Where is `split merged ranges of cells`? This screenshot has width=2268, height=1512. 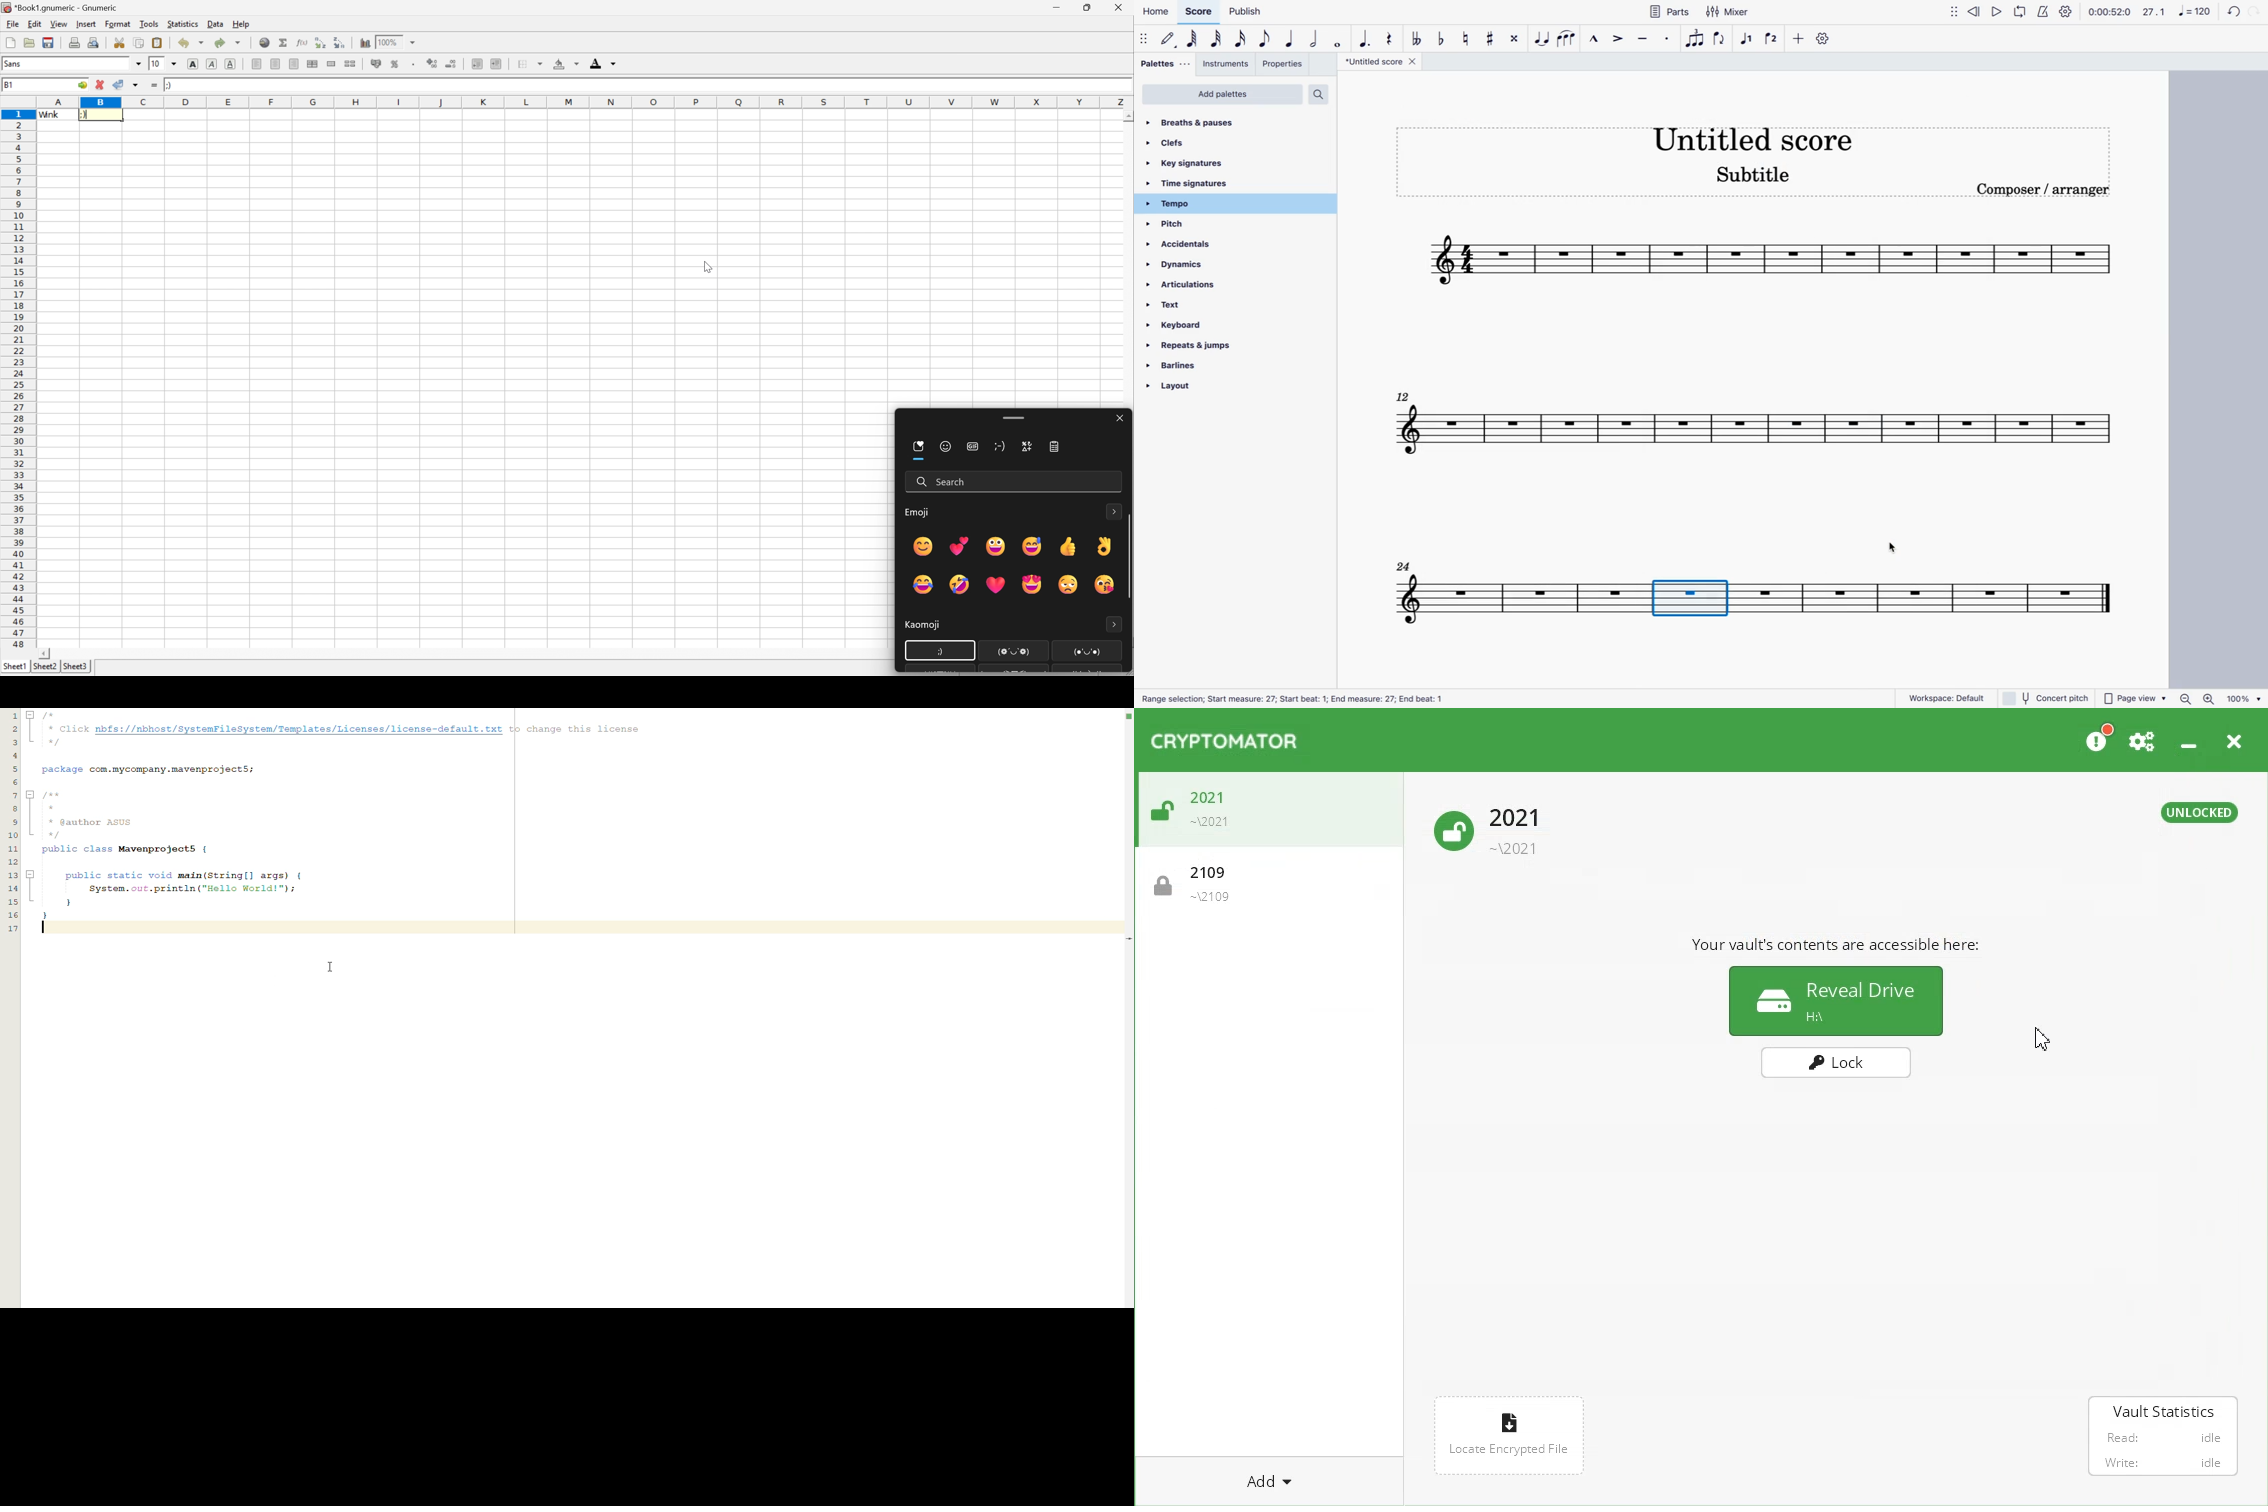 split merged ranges of cells is located at coordinates (351, 64).